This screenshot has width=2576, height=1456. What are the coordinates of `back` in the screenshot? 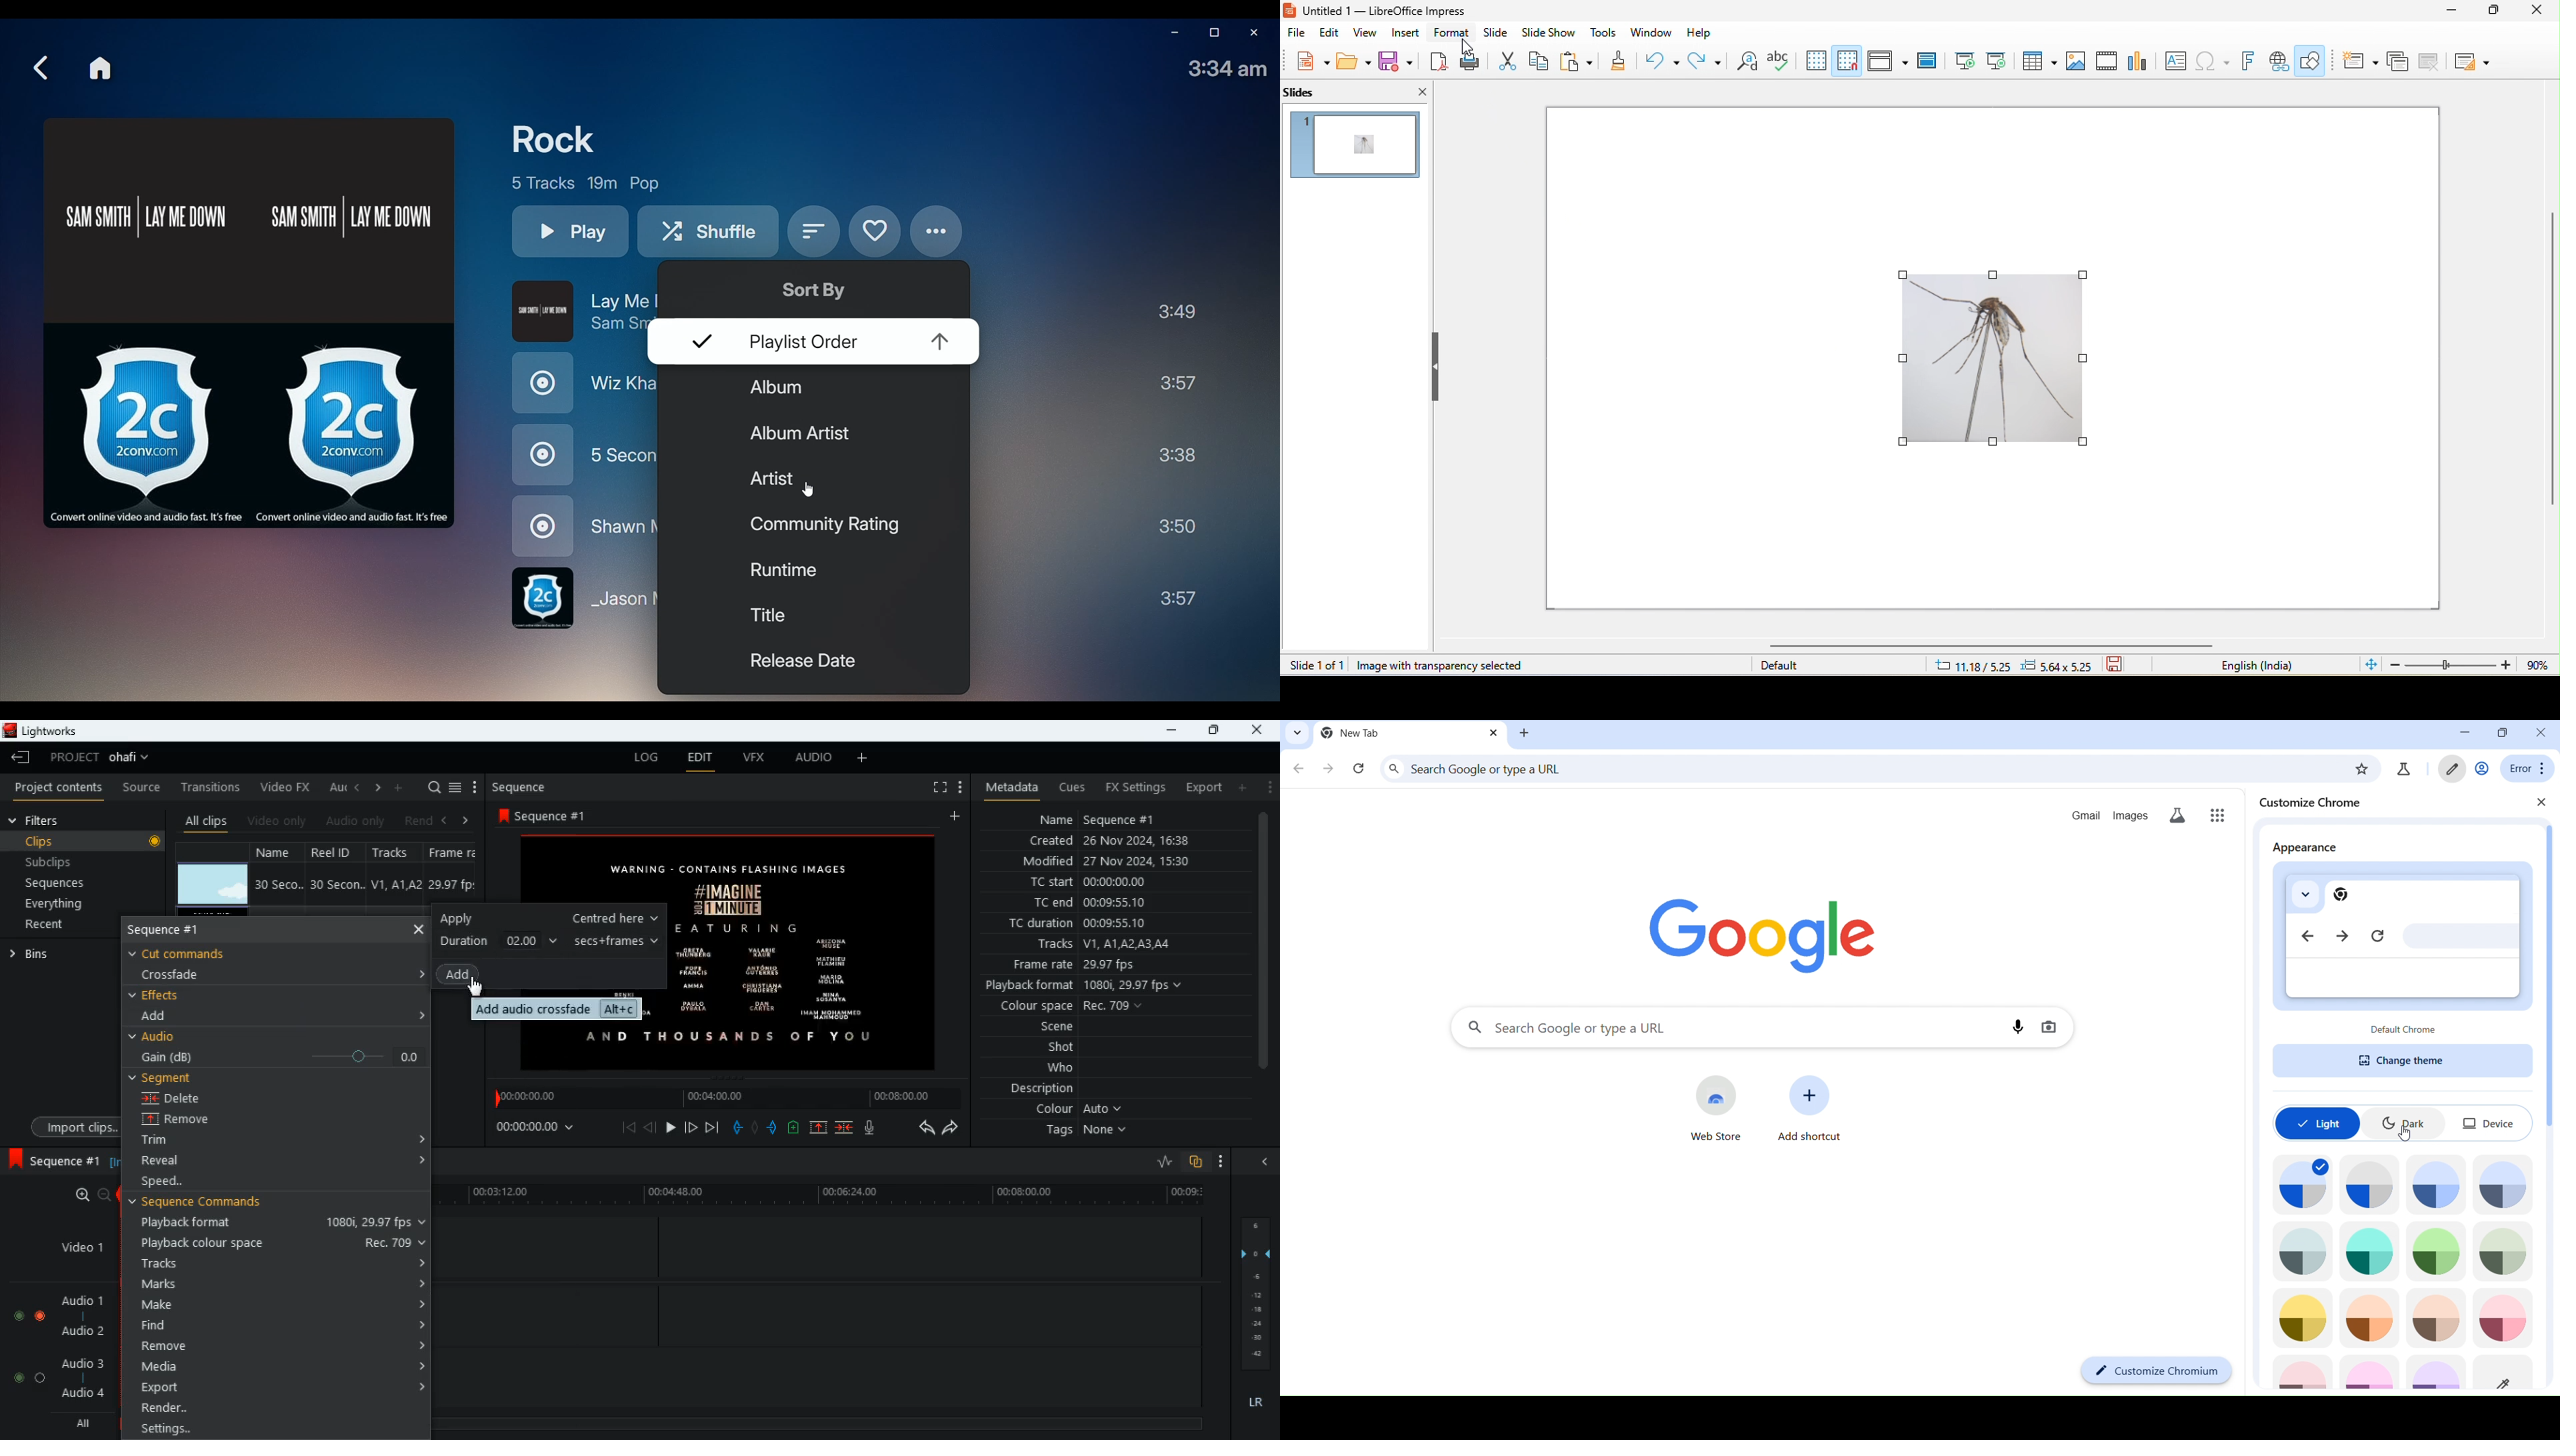 It's located at (443, 821).